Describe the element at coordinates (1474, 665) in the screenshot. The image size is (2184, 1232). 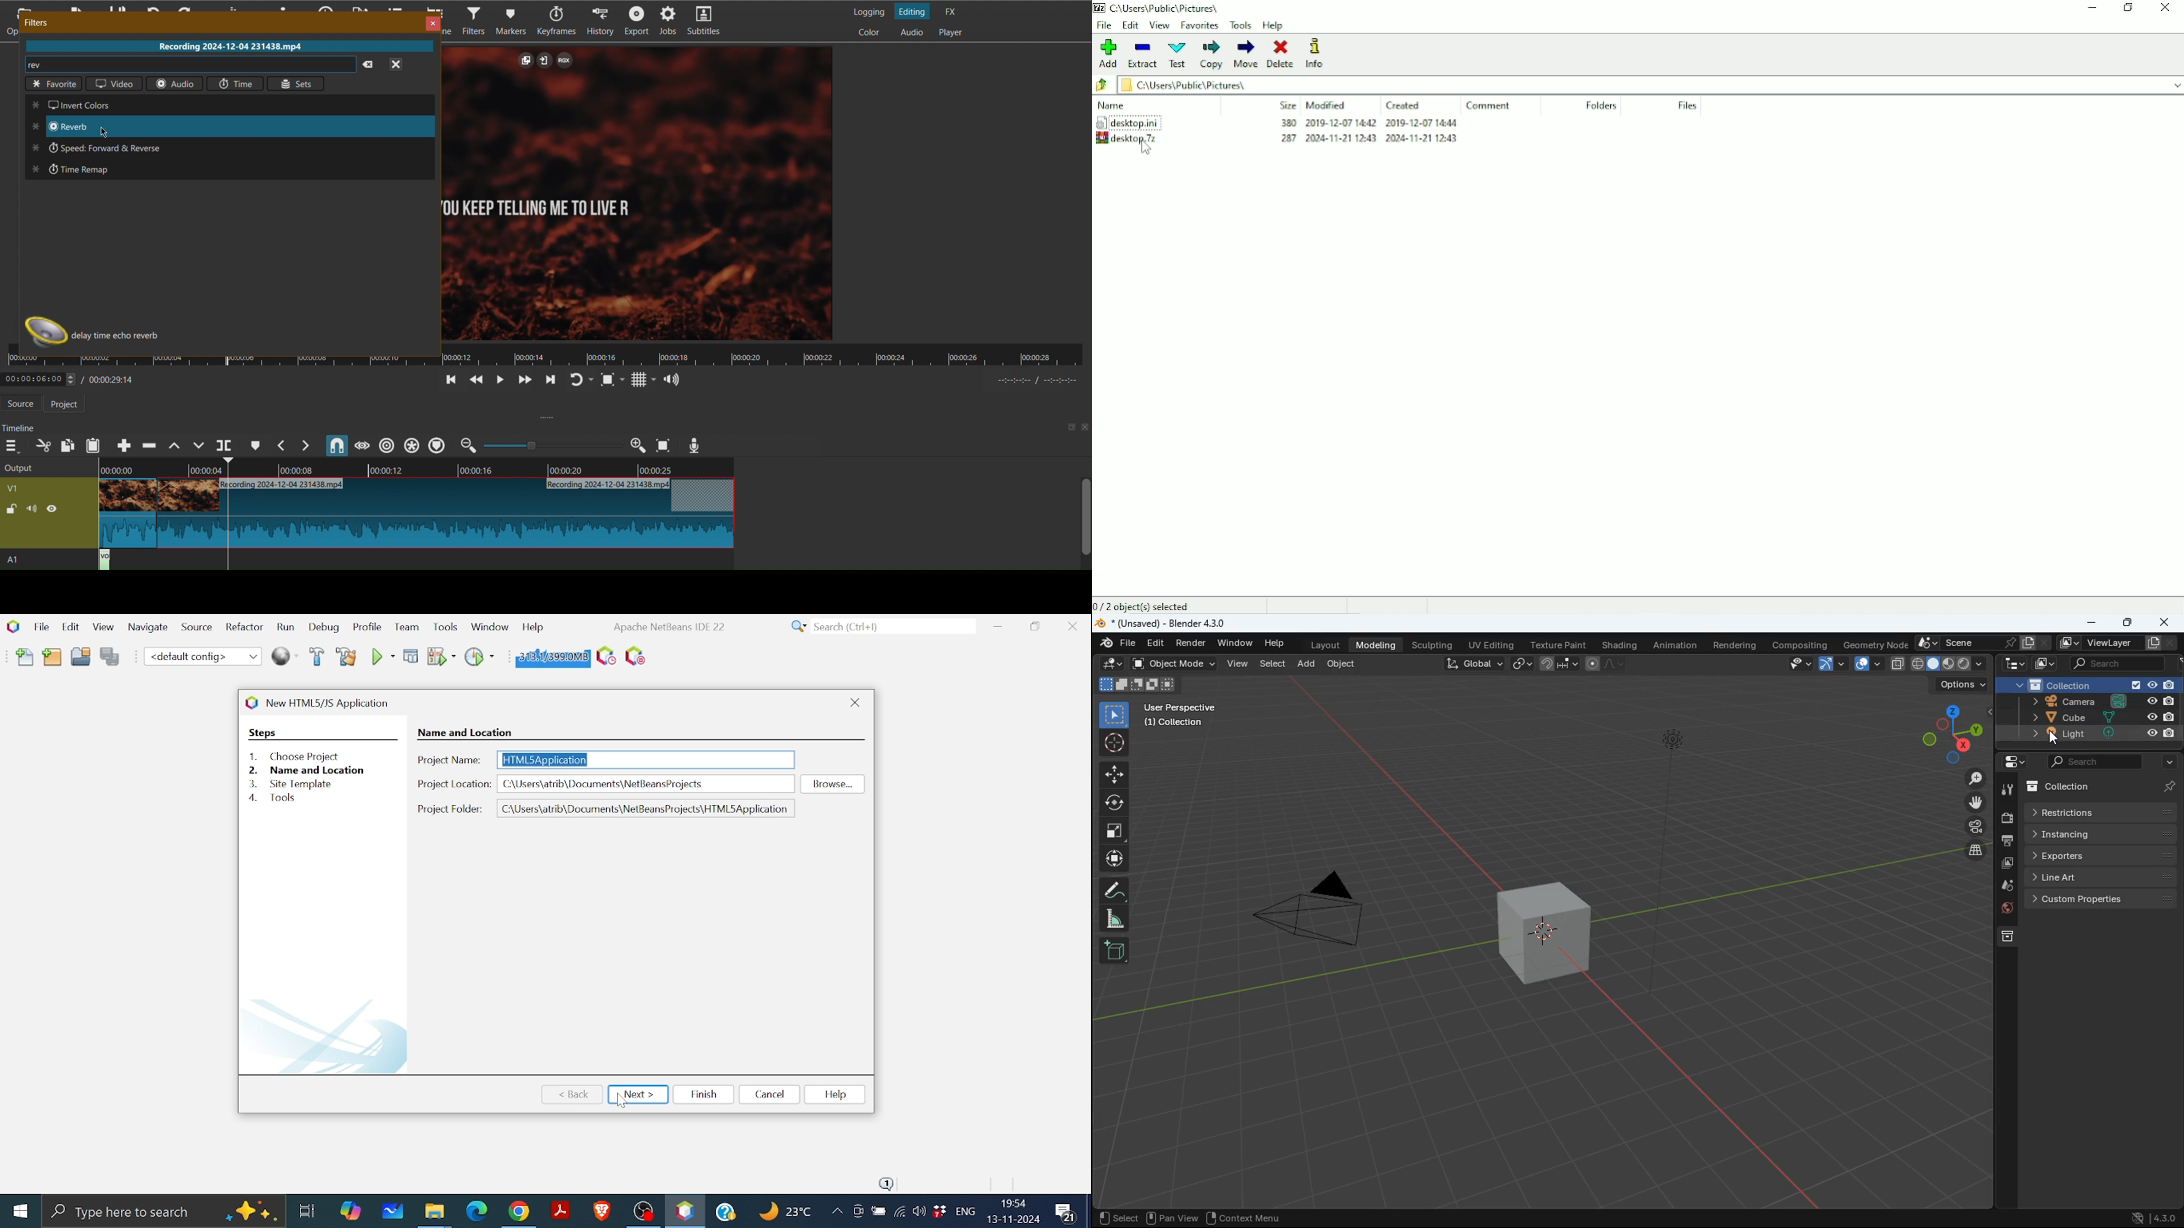
I see `global` at that location.